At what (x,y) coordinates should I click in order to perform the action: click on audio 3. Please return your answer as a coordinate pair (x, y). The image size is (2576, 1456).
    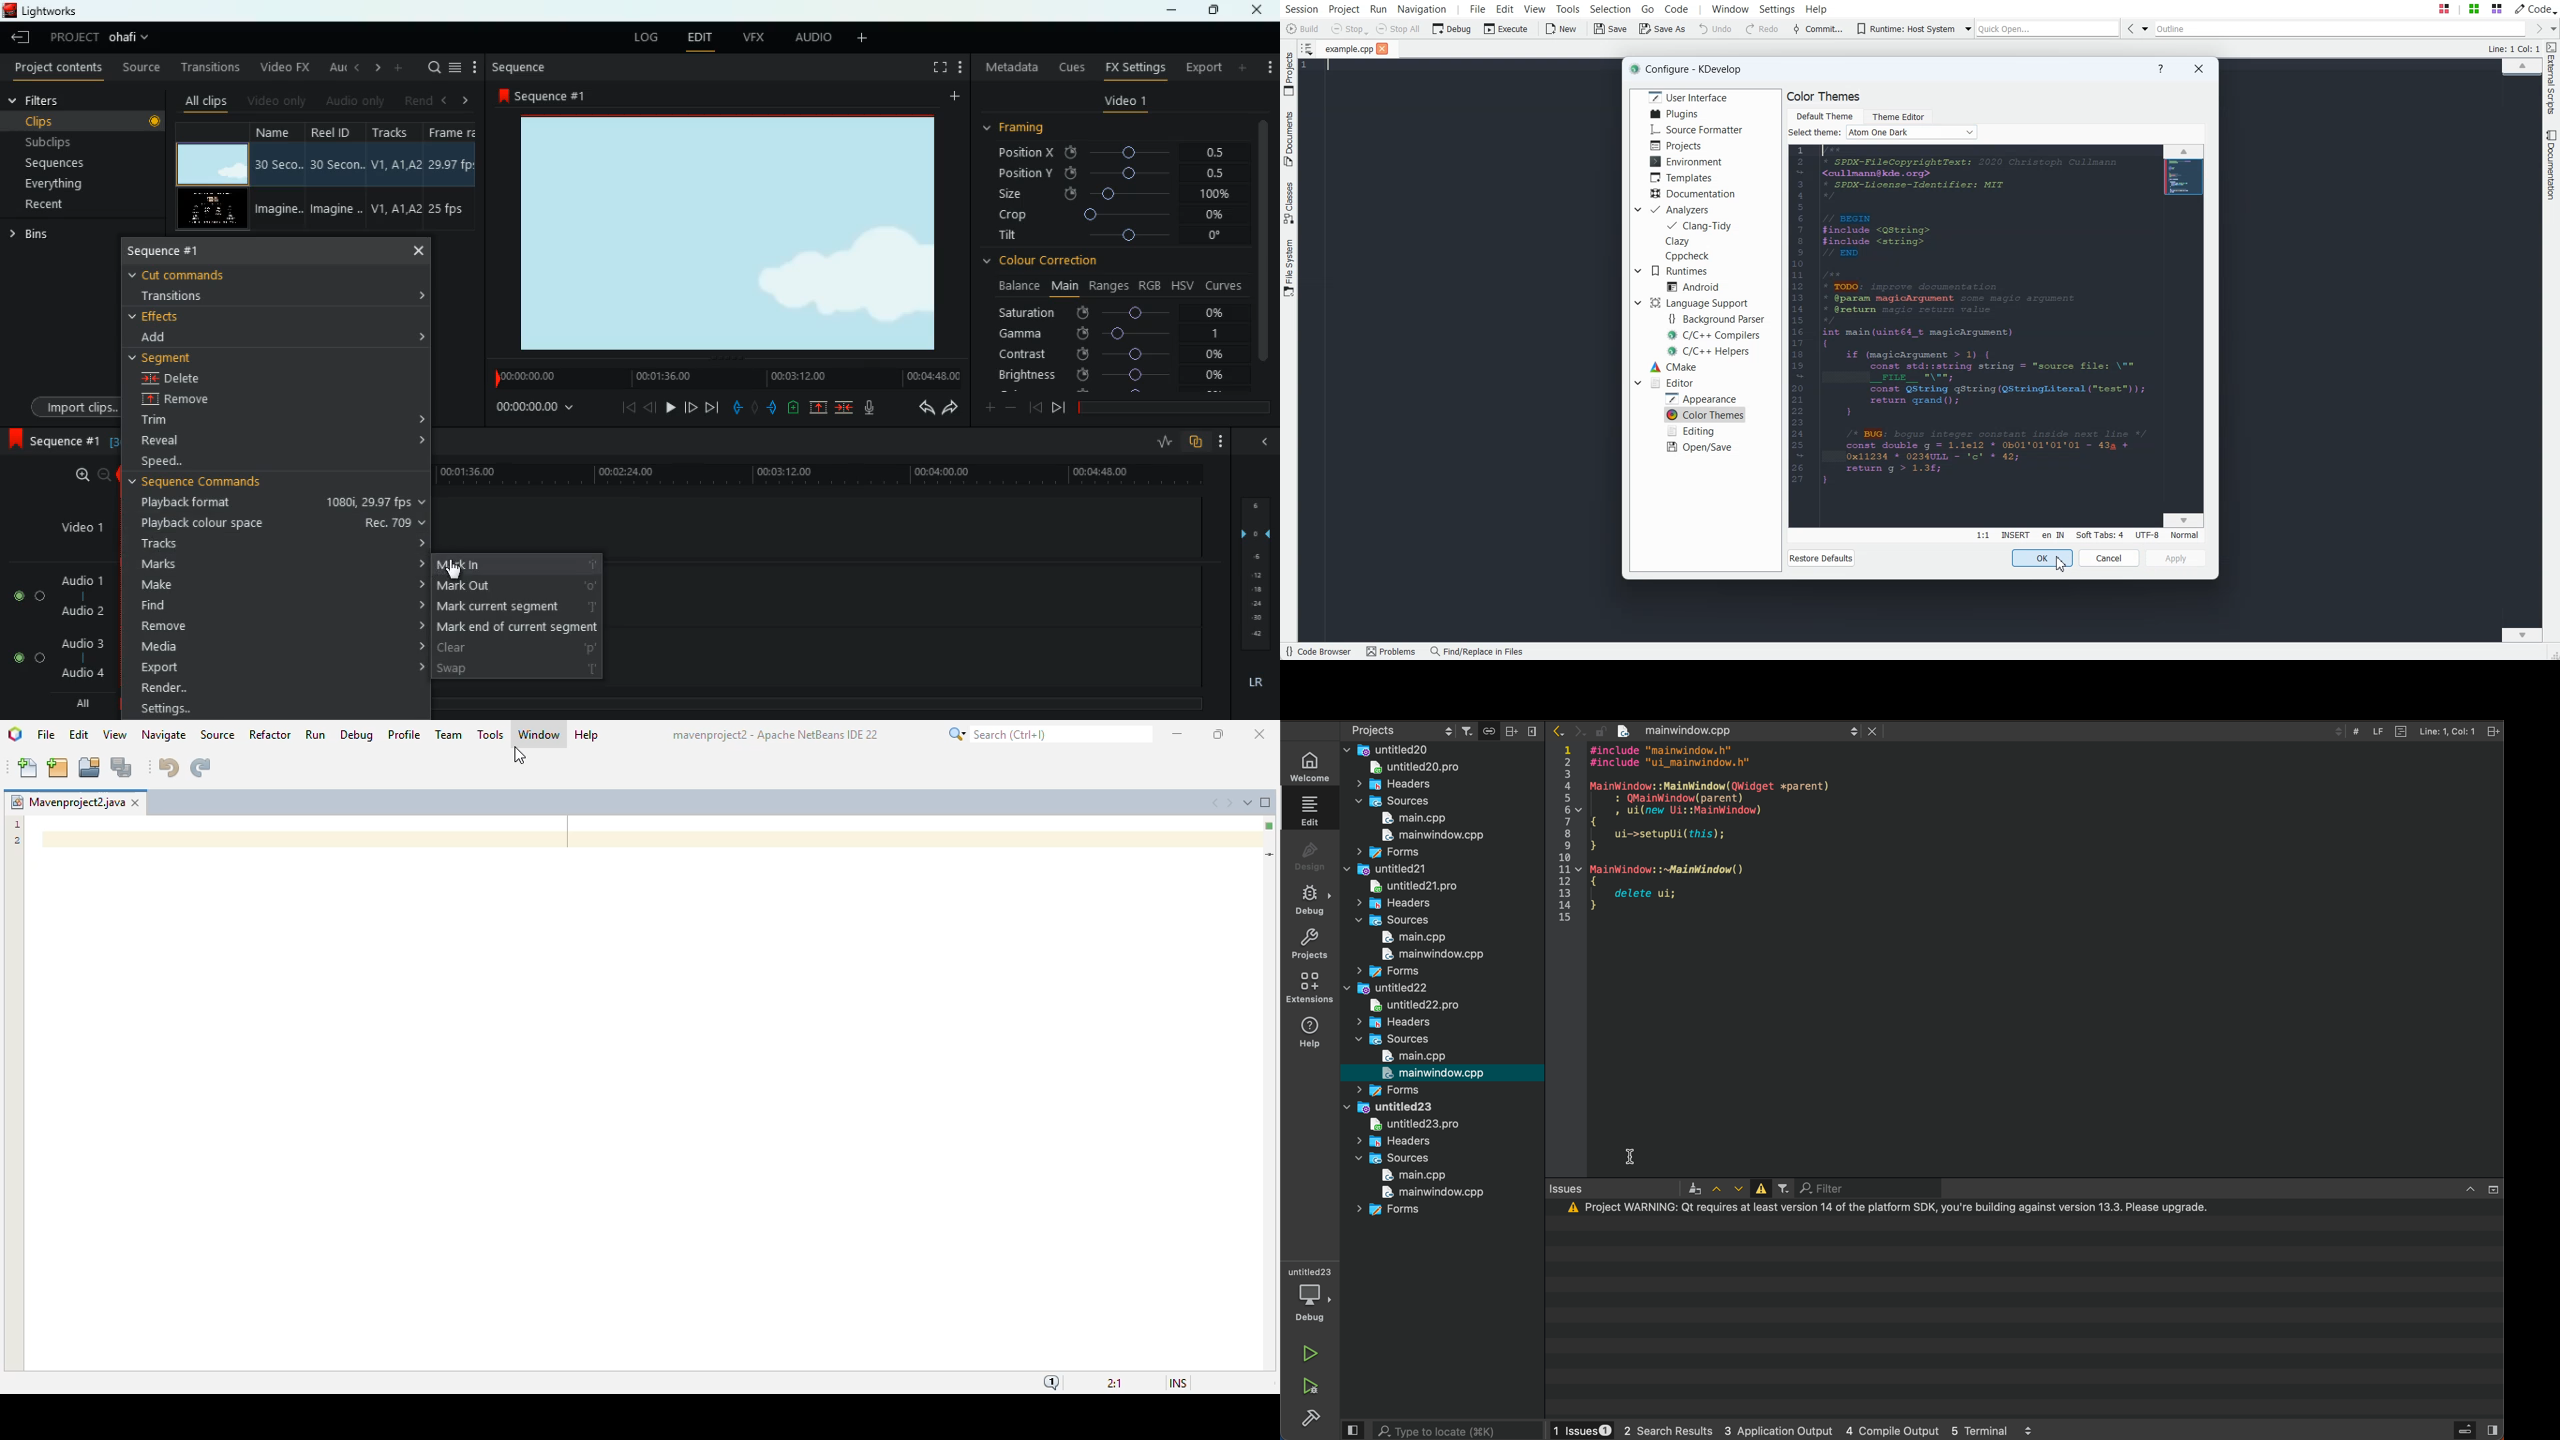
    Looking at the image, I should click on (77, 642).